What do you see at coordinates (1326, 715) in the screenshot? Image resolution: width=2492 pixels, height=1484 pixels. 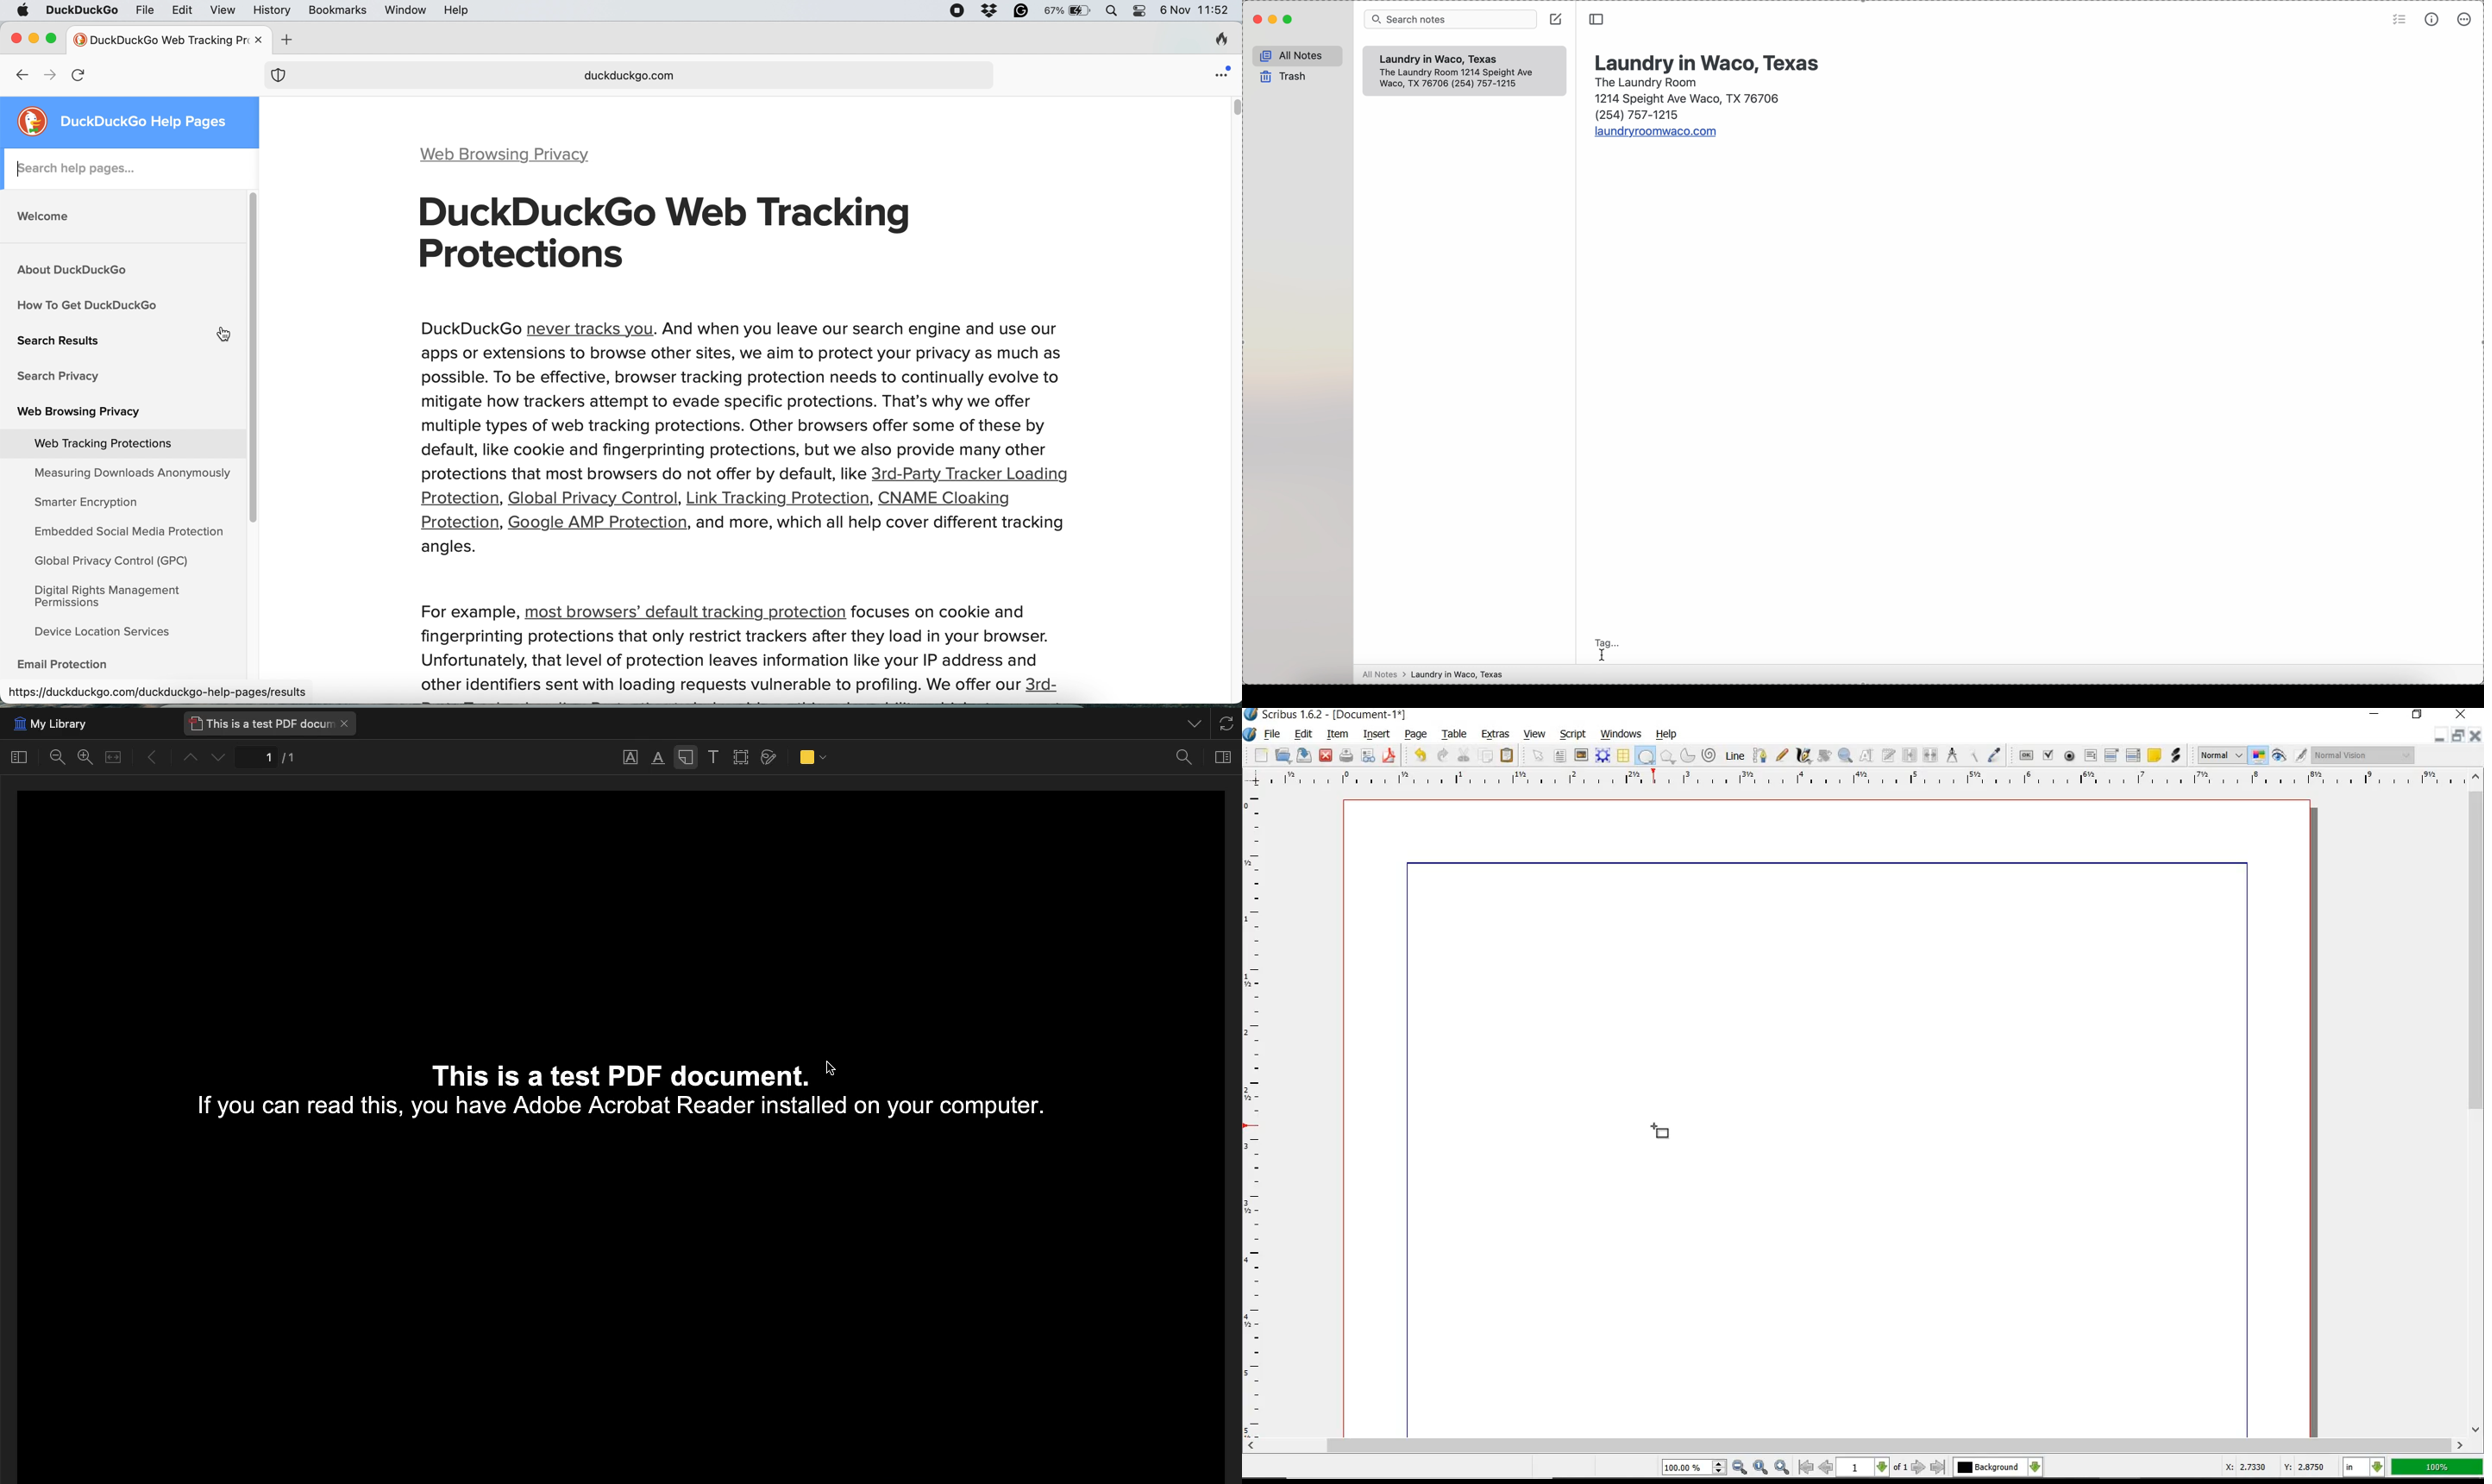 I see `SYSTEM NAME` at bounding box center [1326, 715].